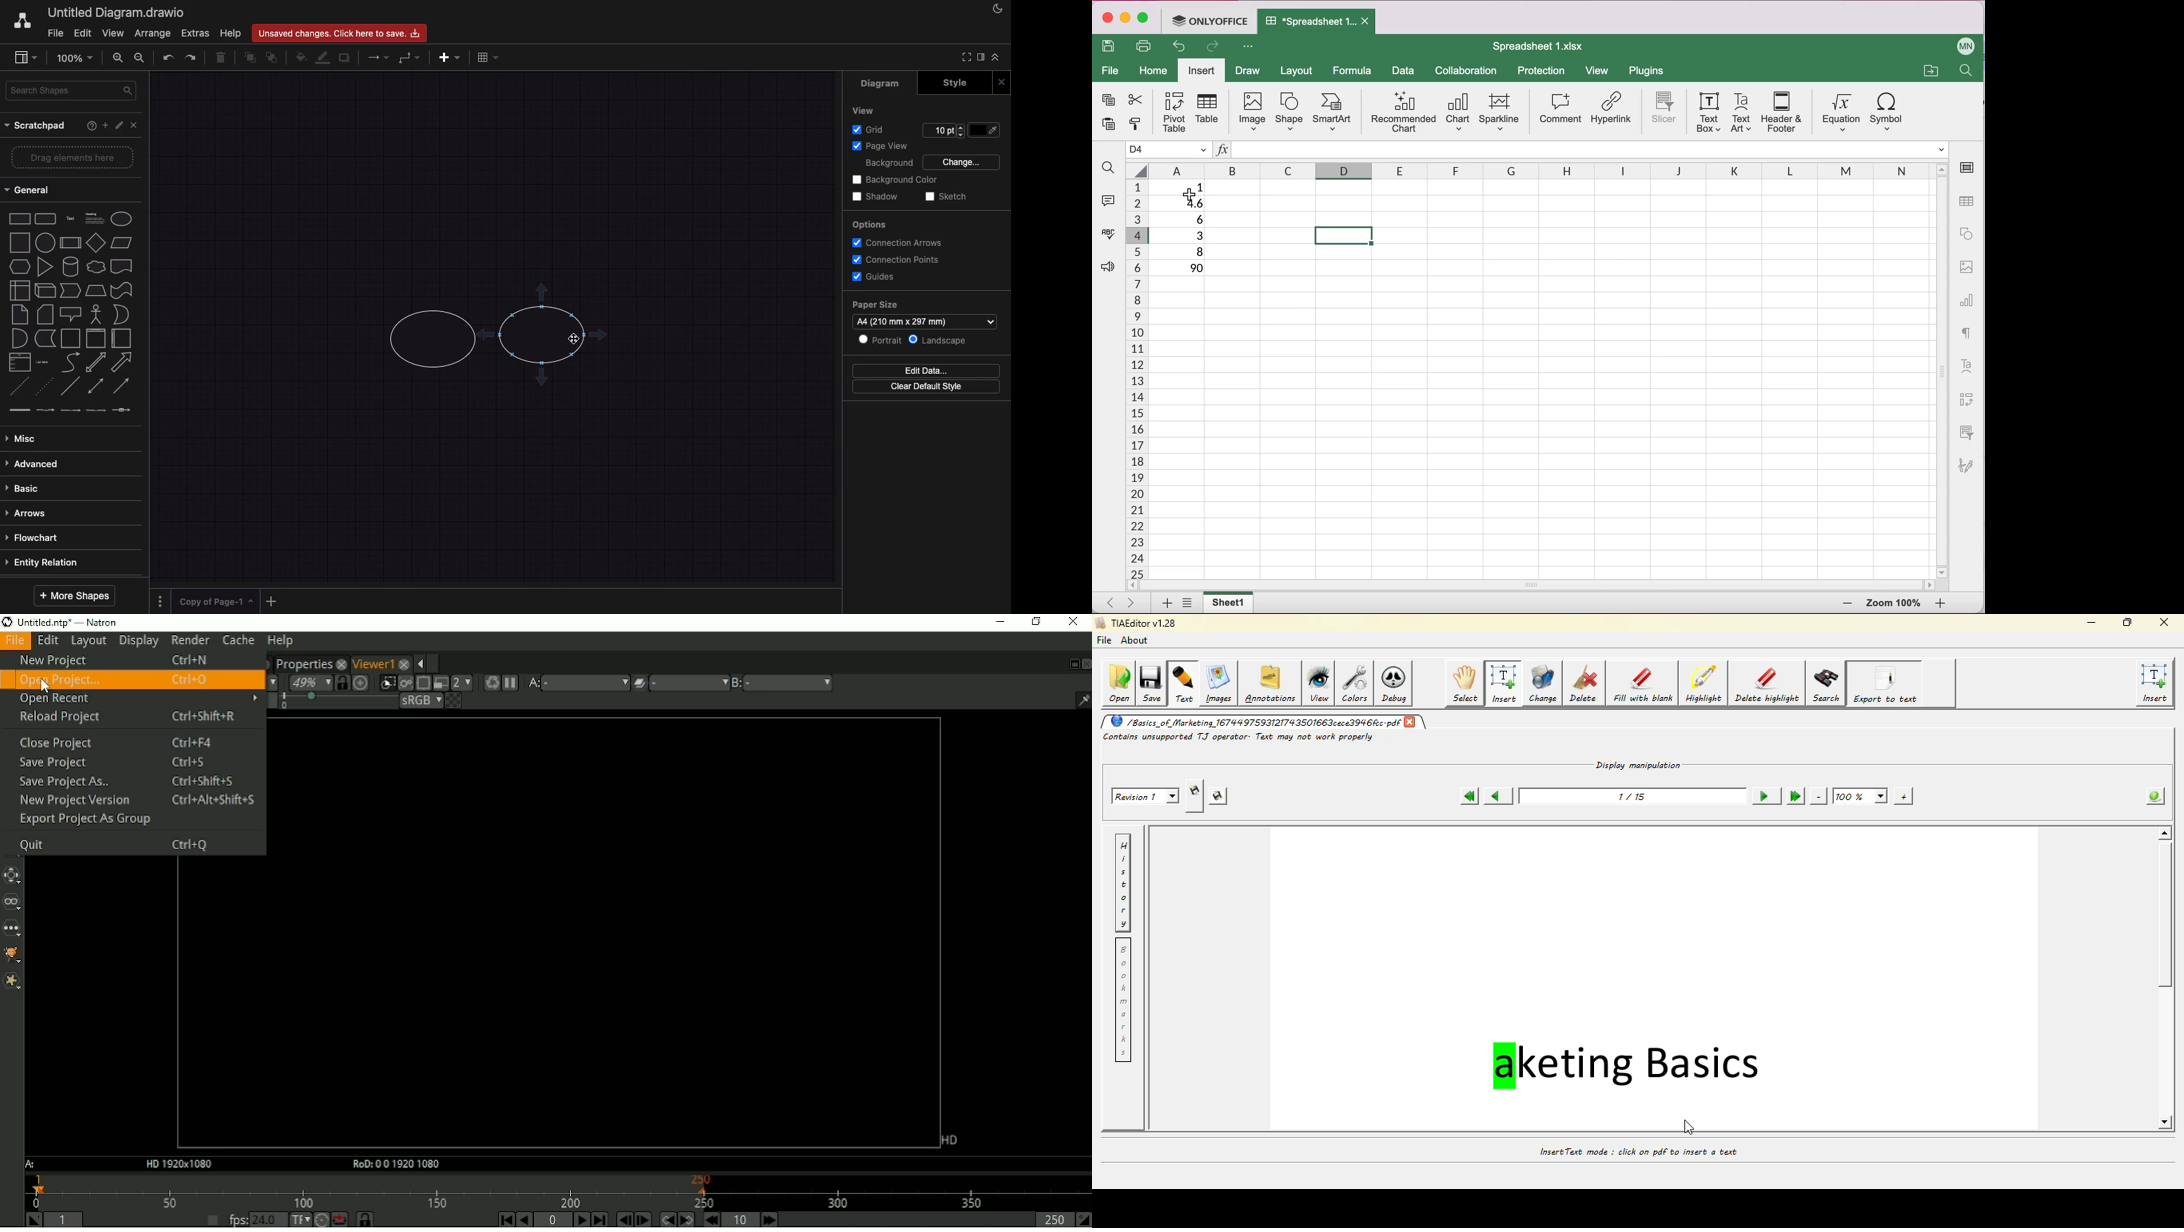 Image resolution: width=2184 pixels, height=1232 pixels. I want to click on square, so click(21, 242).